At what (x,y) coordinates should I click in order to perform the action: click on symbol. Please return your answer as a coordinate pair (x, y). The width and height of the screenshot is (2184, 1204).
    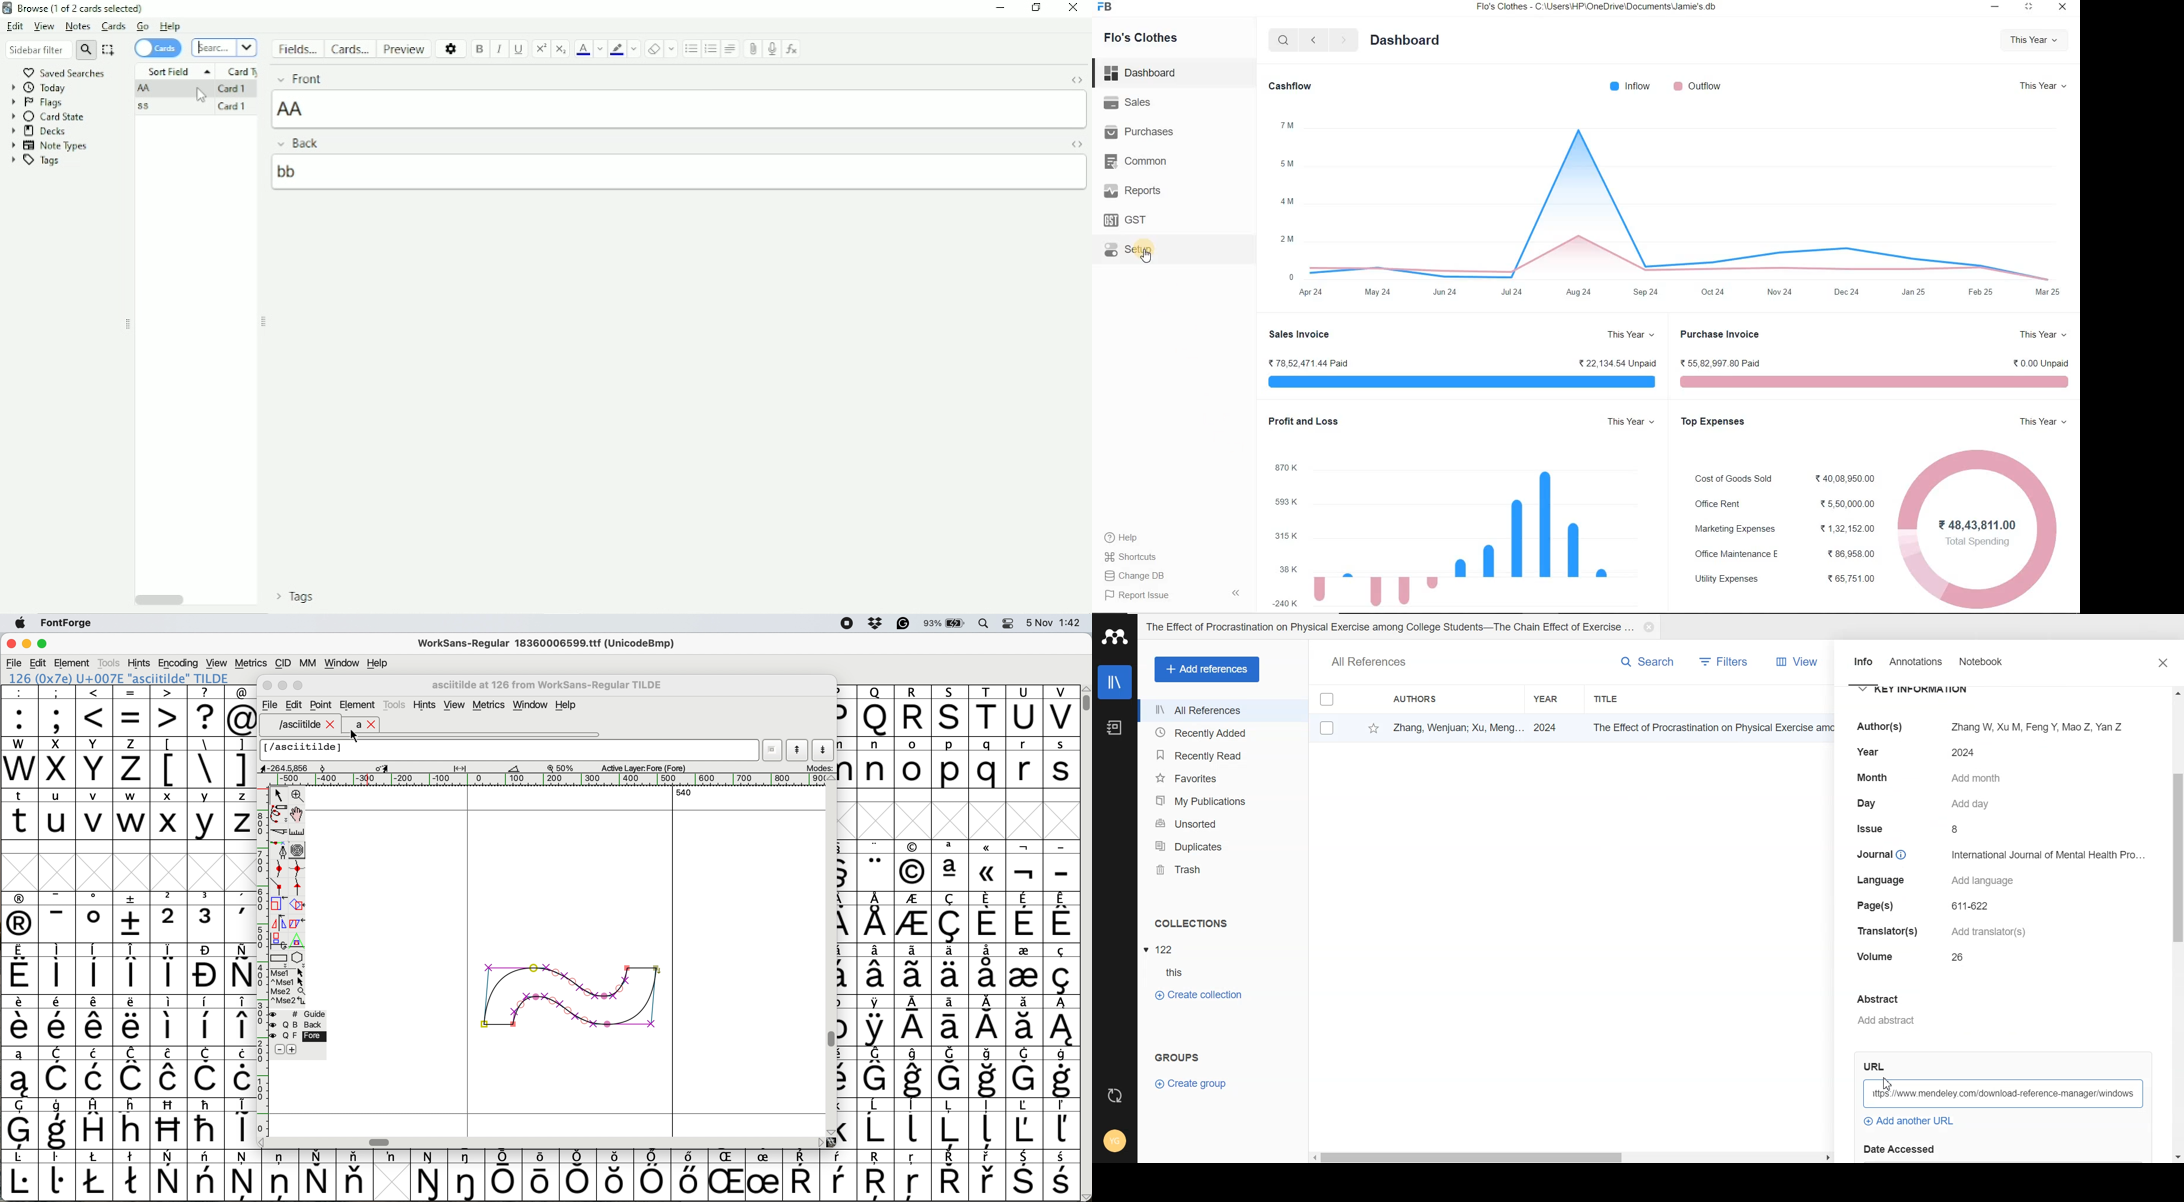
    Looking at the image, I should click on (19, 1021).